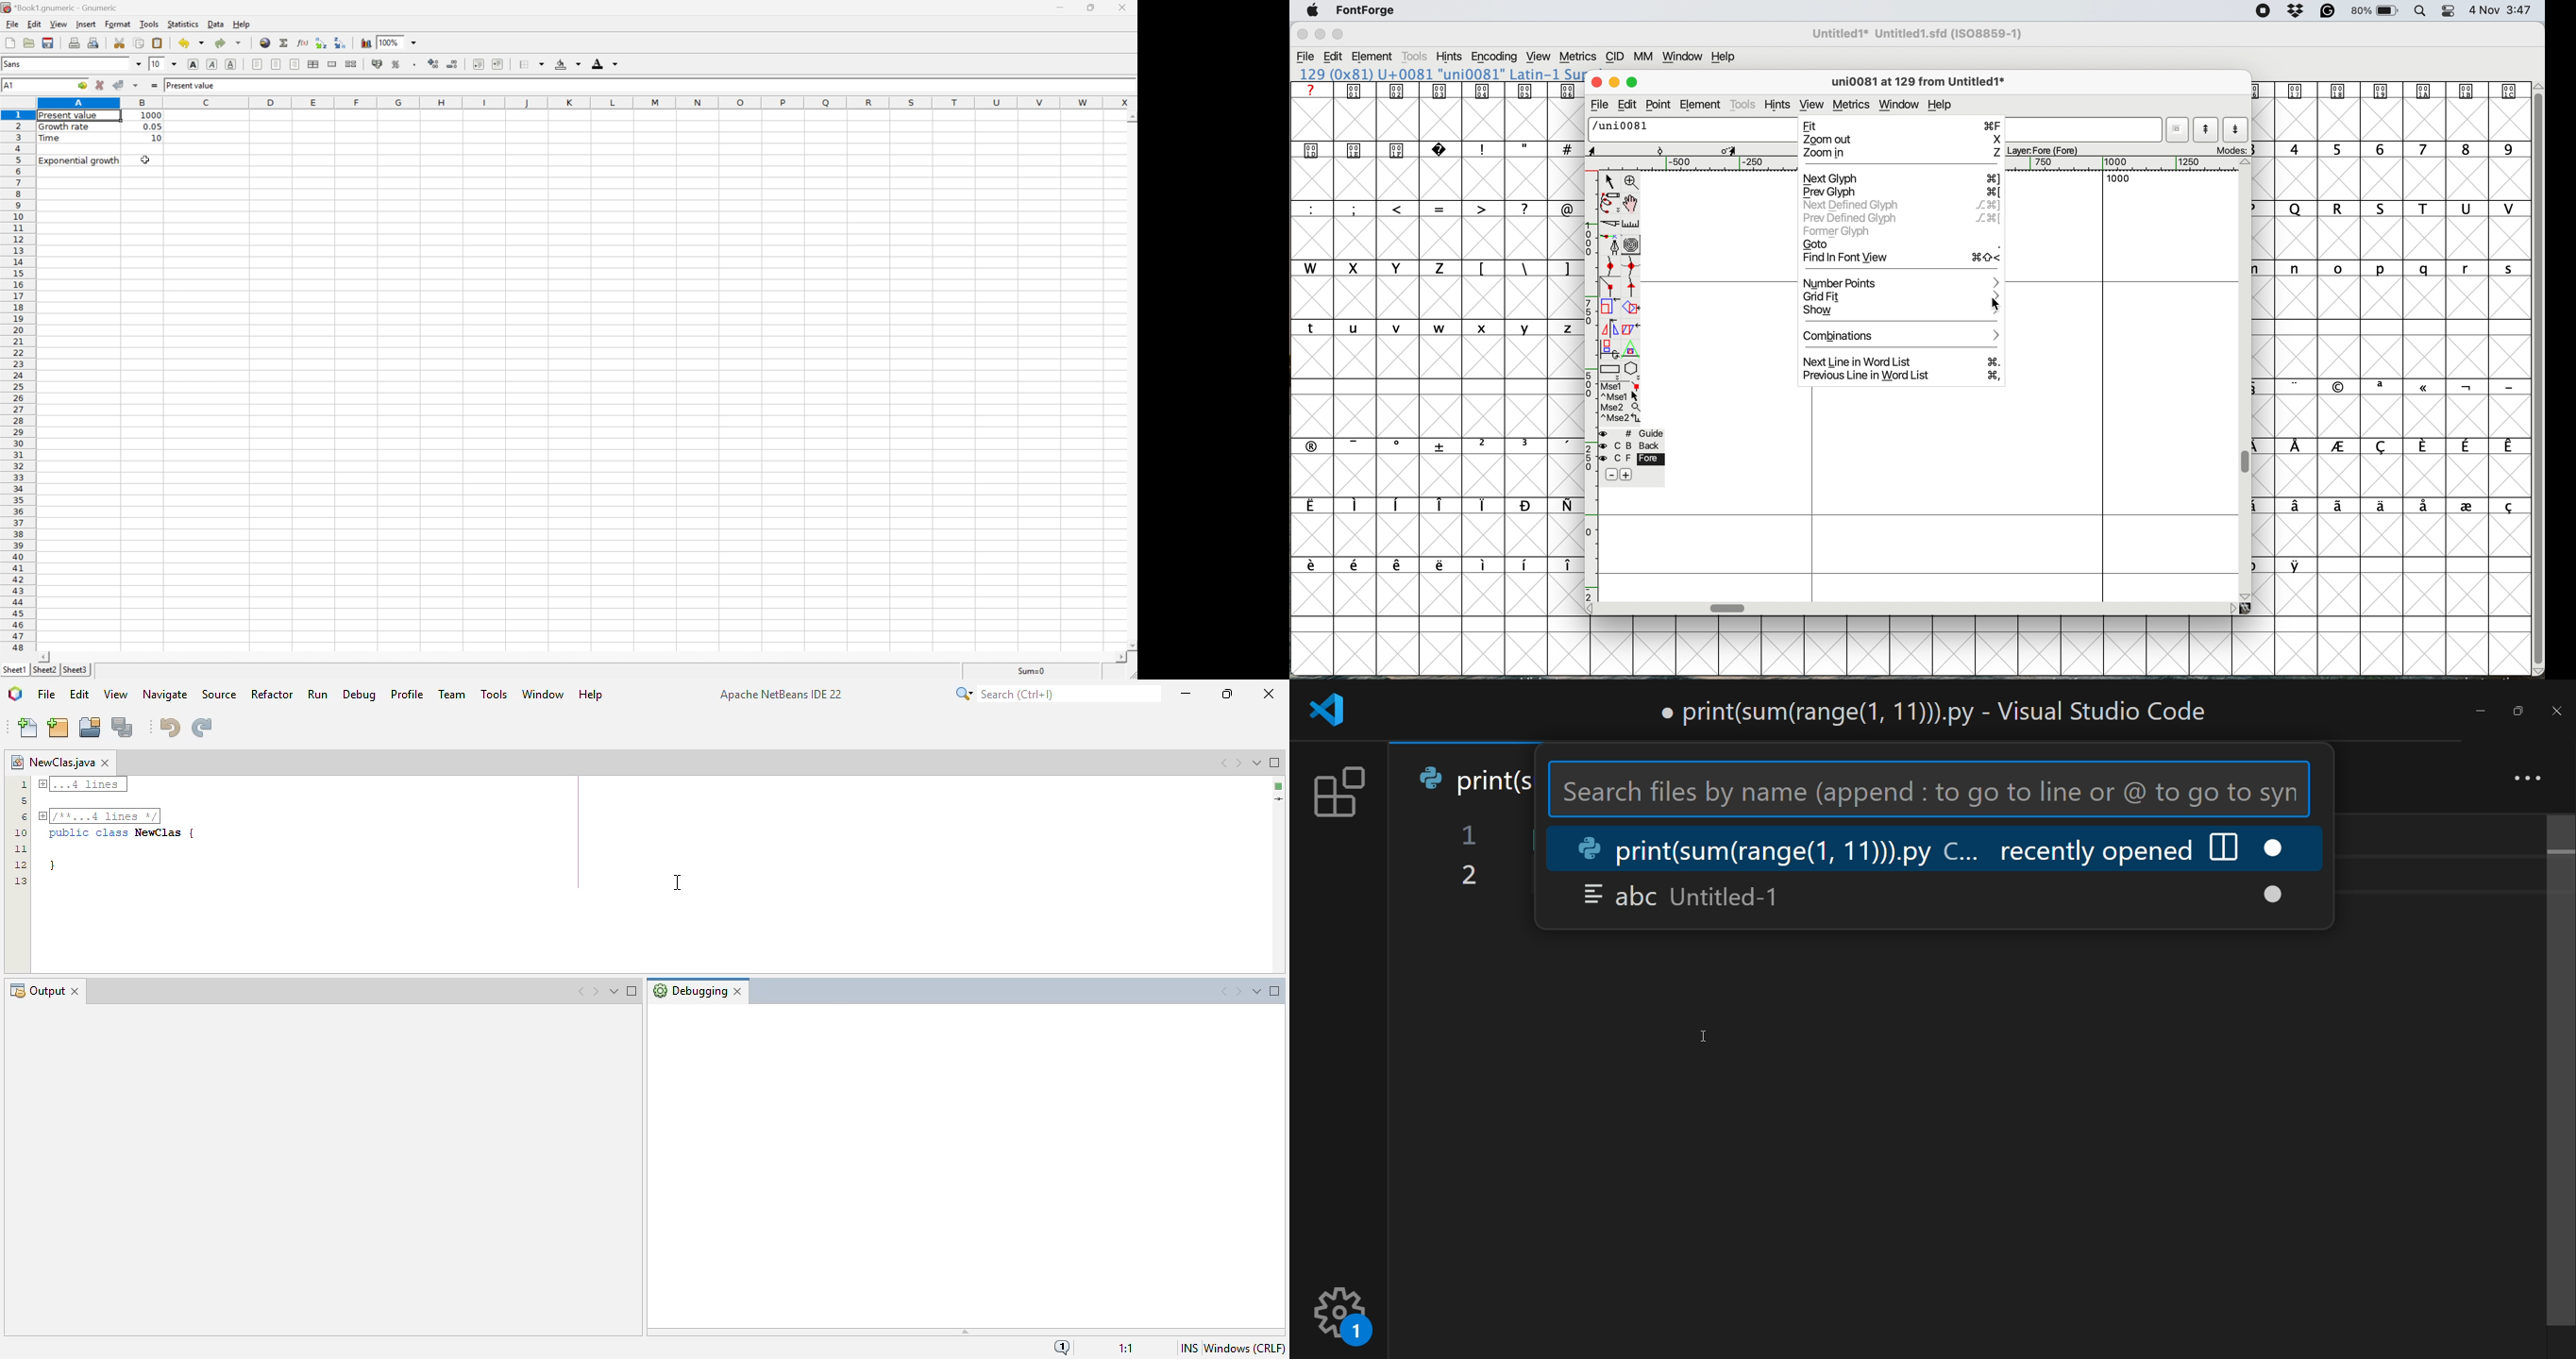 The height and width of the screenshot is (1372, 2576). What do you see at coordinates (1321, 34) in the screenshot?
I see `Minimize` at bounding box center [1321, 34].